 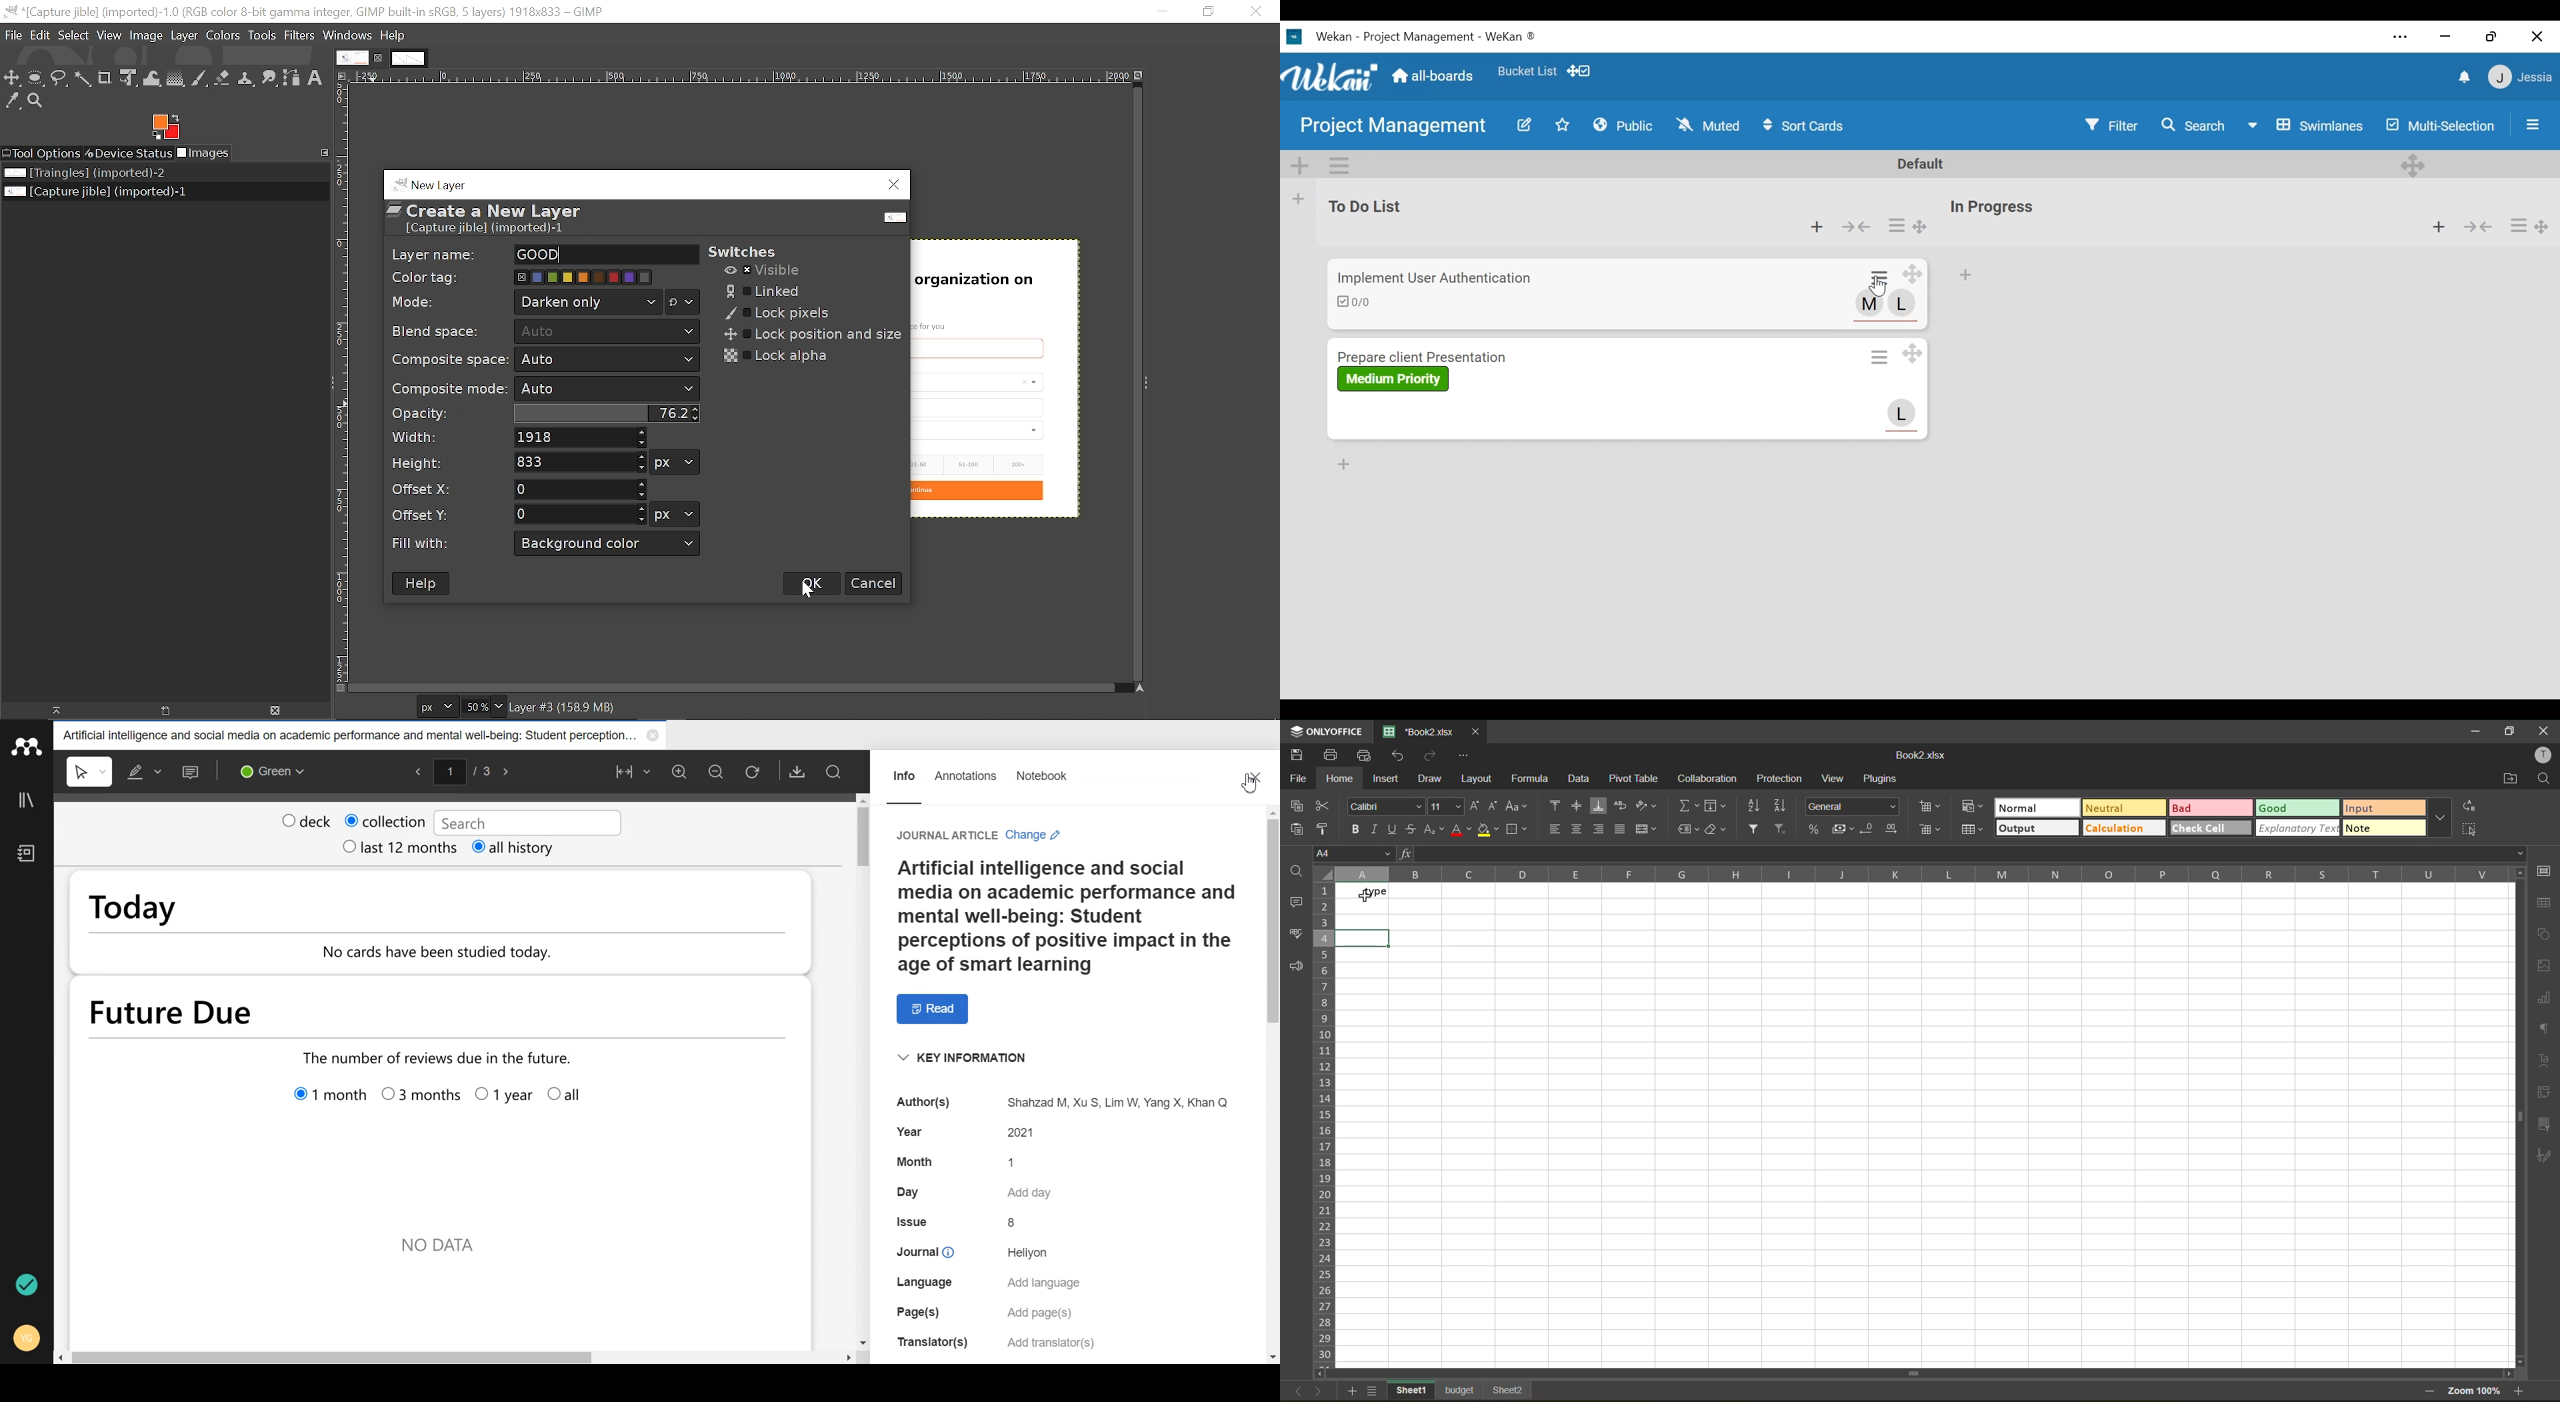 What do you see at coordinates (2541, 754) in the screenshot?
I see `profile` at bounding box center [2541, 754].